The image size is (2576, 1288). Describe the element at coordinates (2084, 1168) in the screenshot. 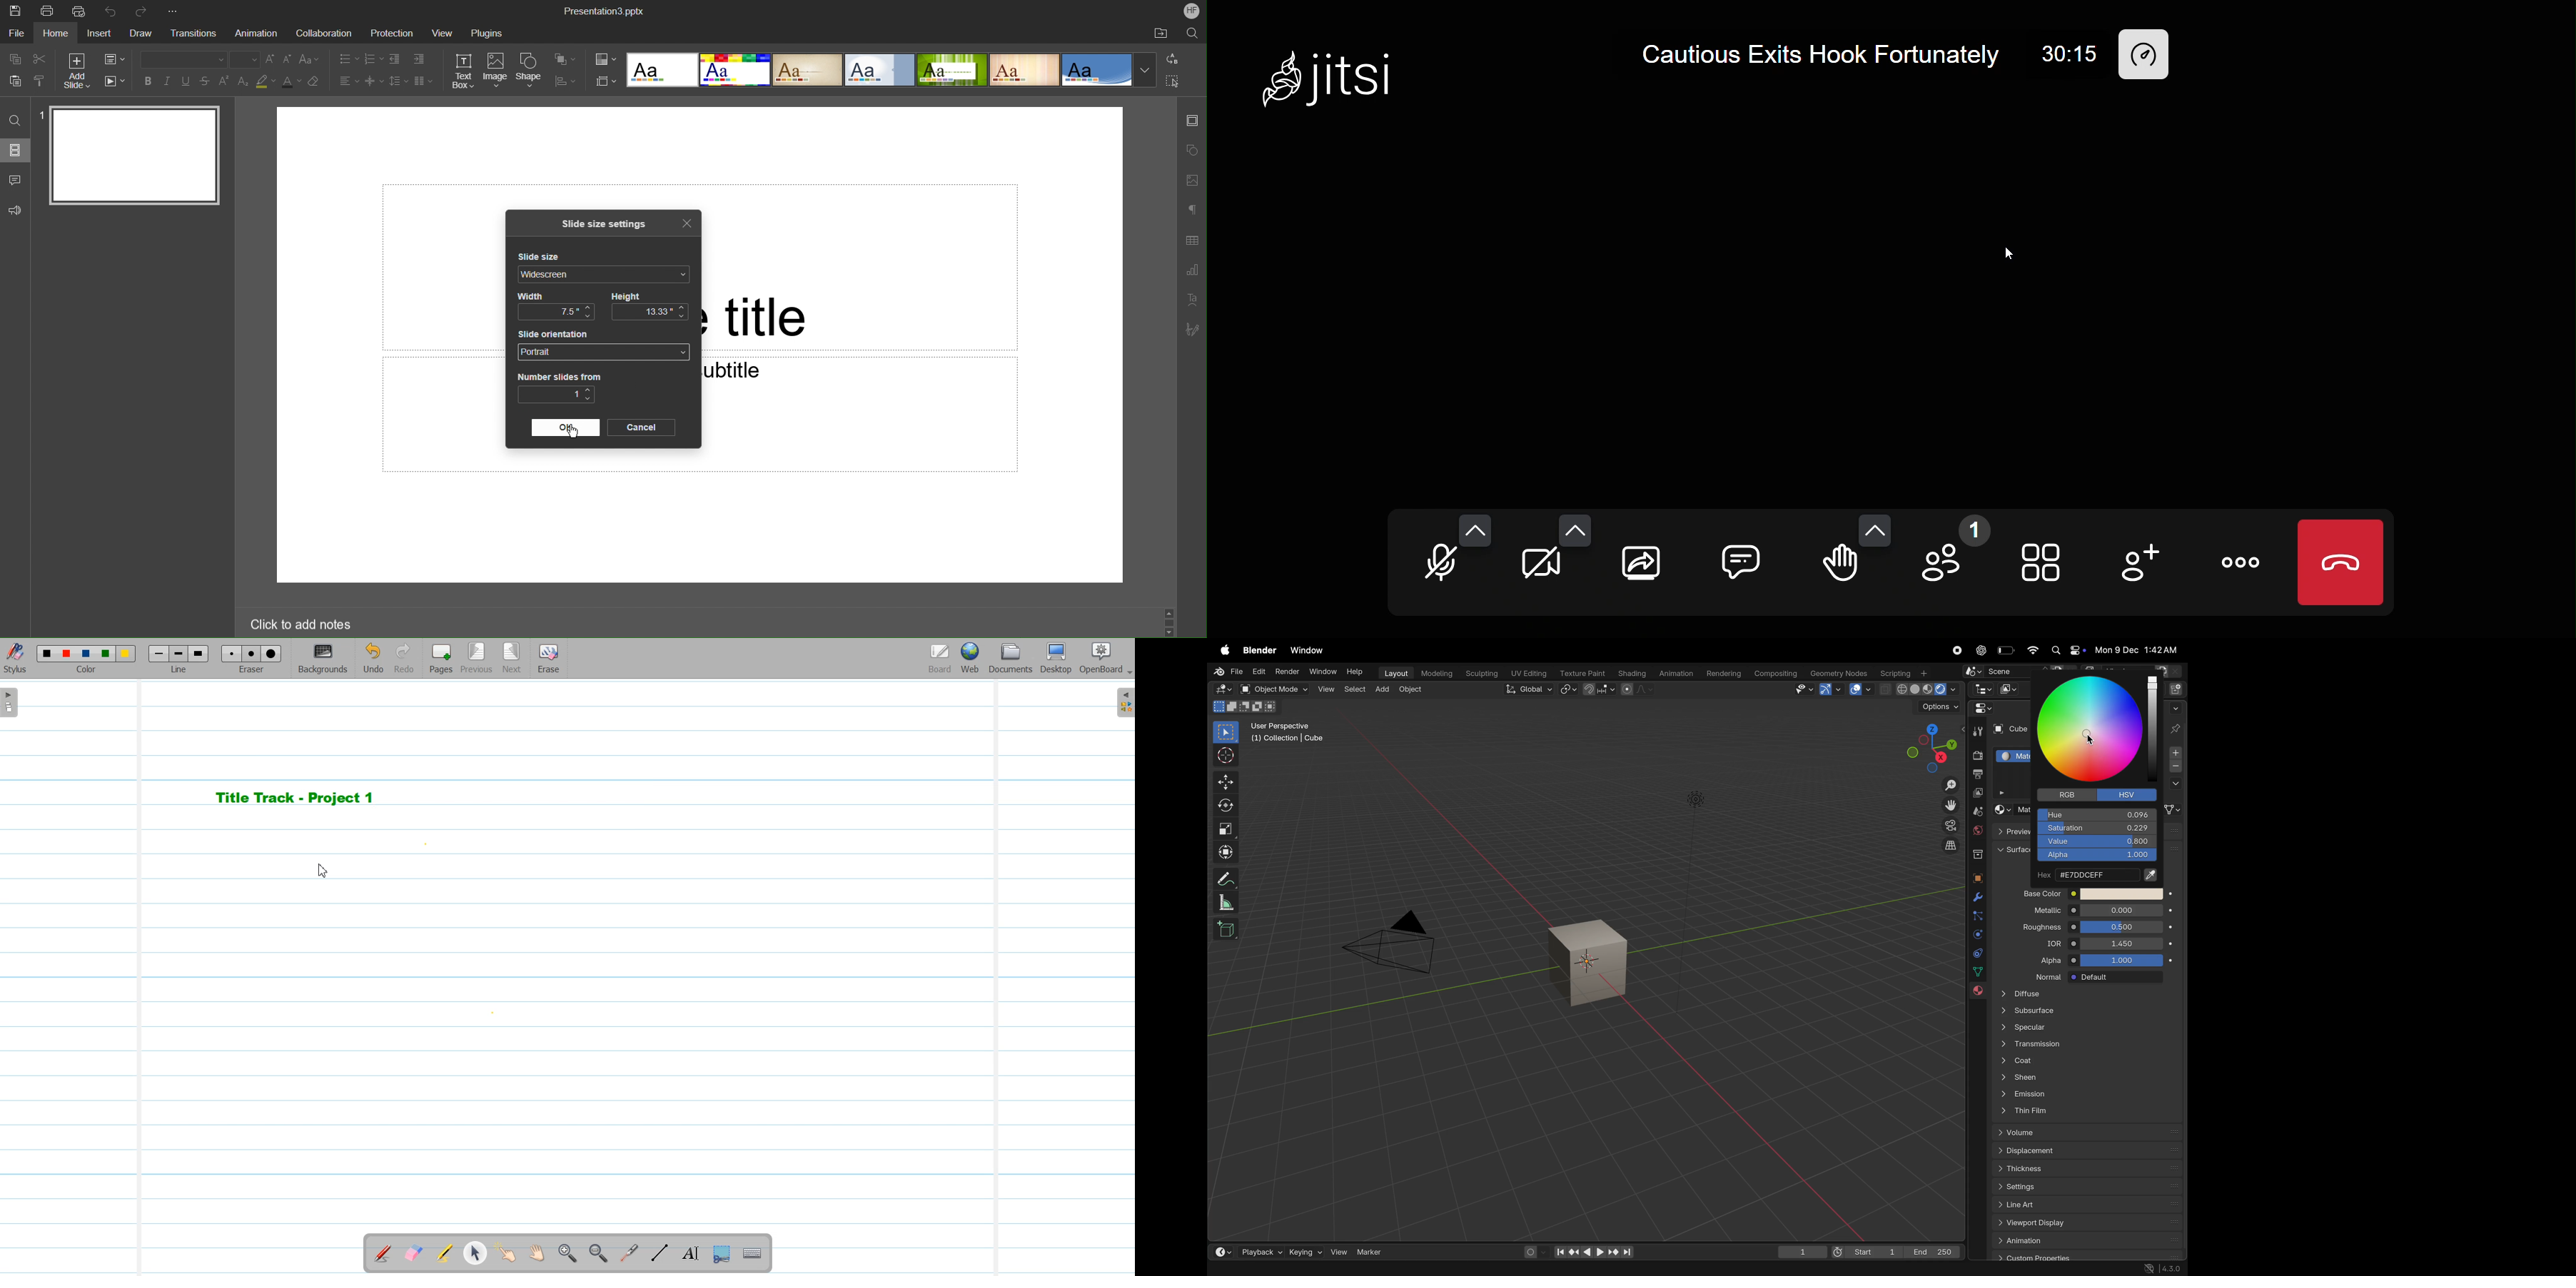

I see `thickness` at that location.